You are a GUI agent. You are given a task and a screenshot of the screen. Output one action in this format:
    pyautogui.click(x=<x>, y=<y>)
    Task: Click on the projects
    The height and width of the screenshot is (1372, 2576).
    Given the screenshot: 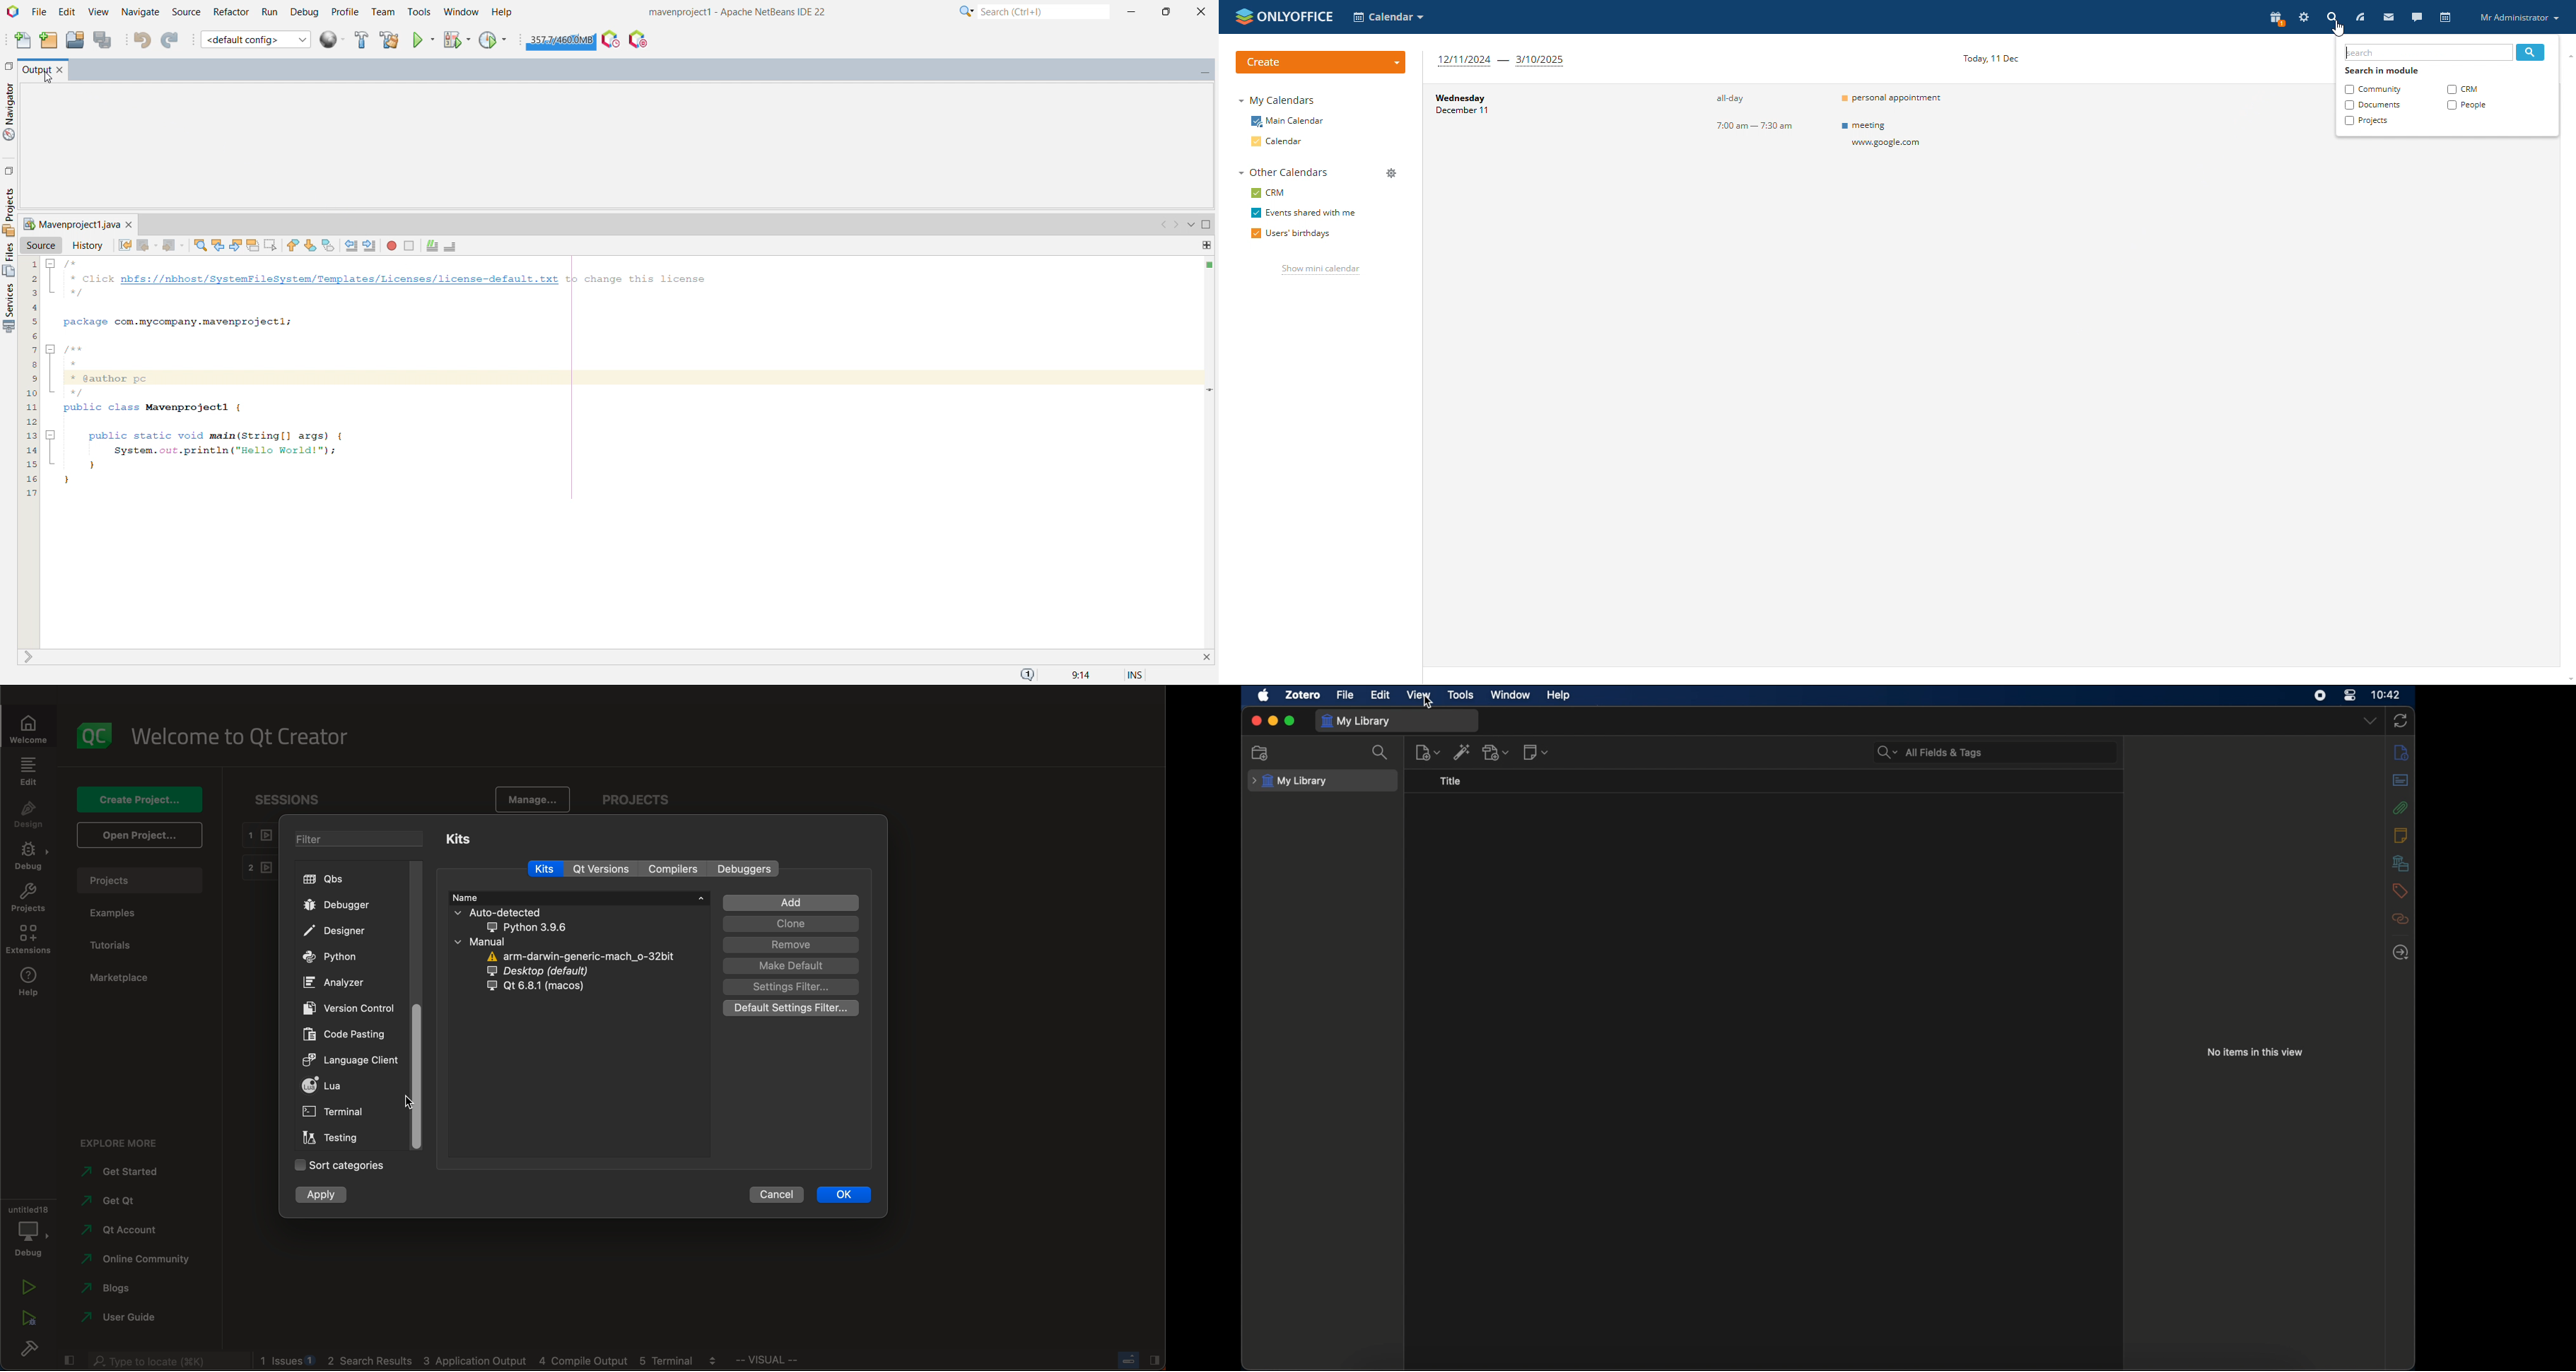 What is the action you would take?
    pyautogui.click(x=635, y=797)
    